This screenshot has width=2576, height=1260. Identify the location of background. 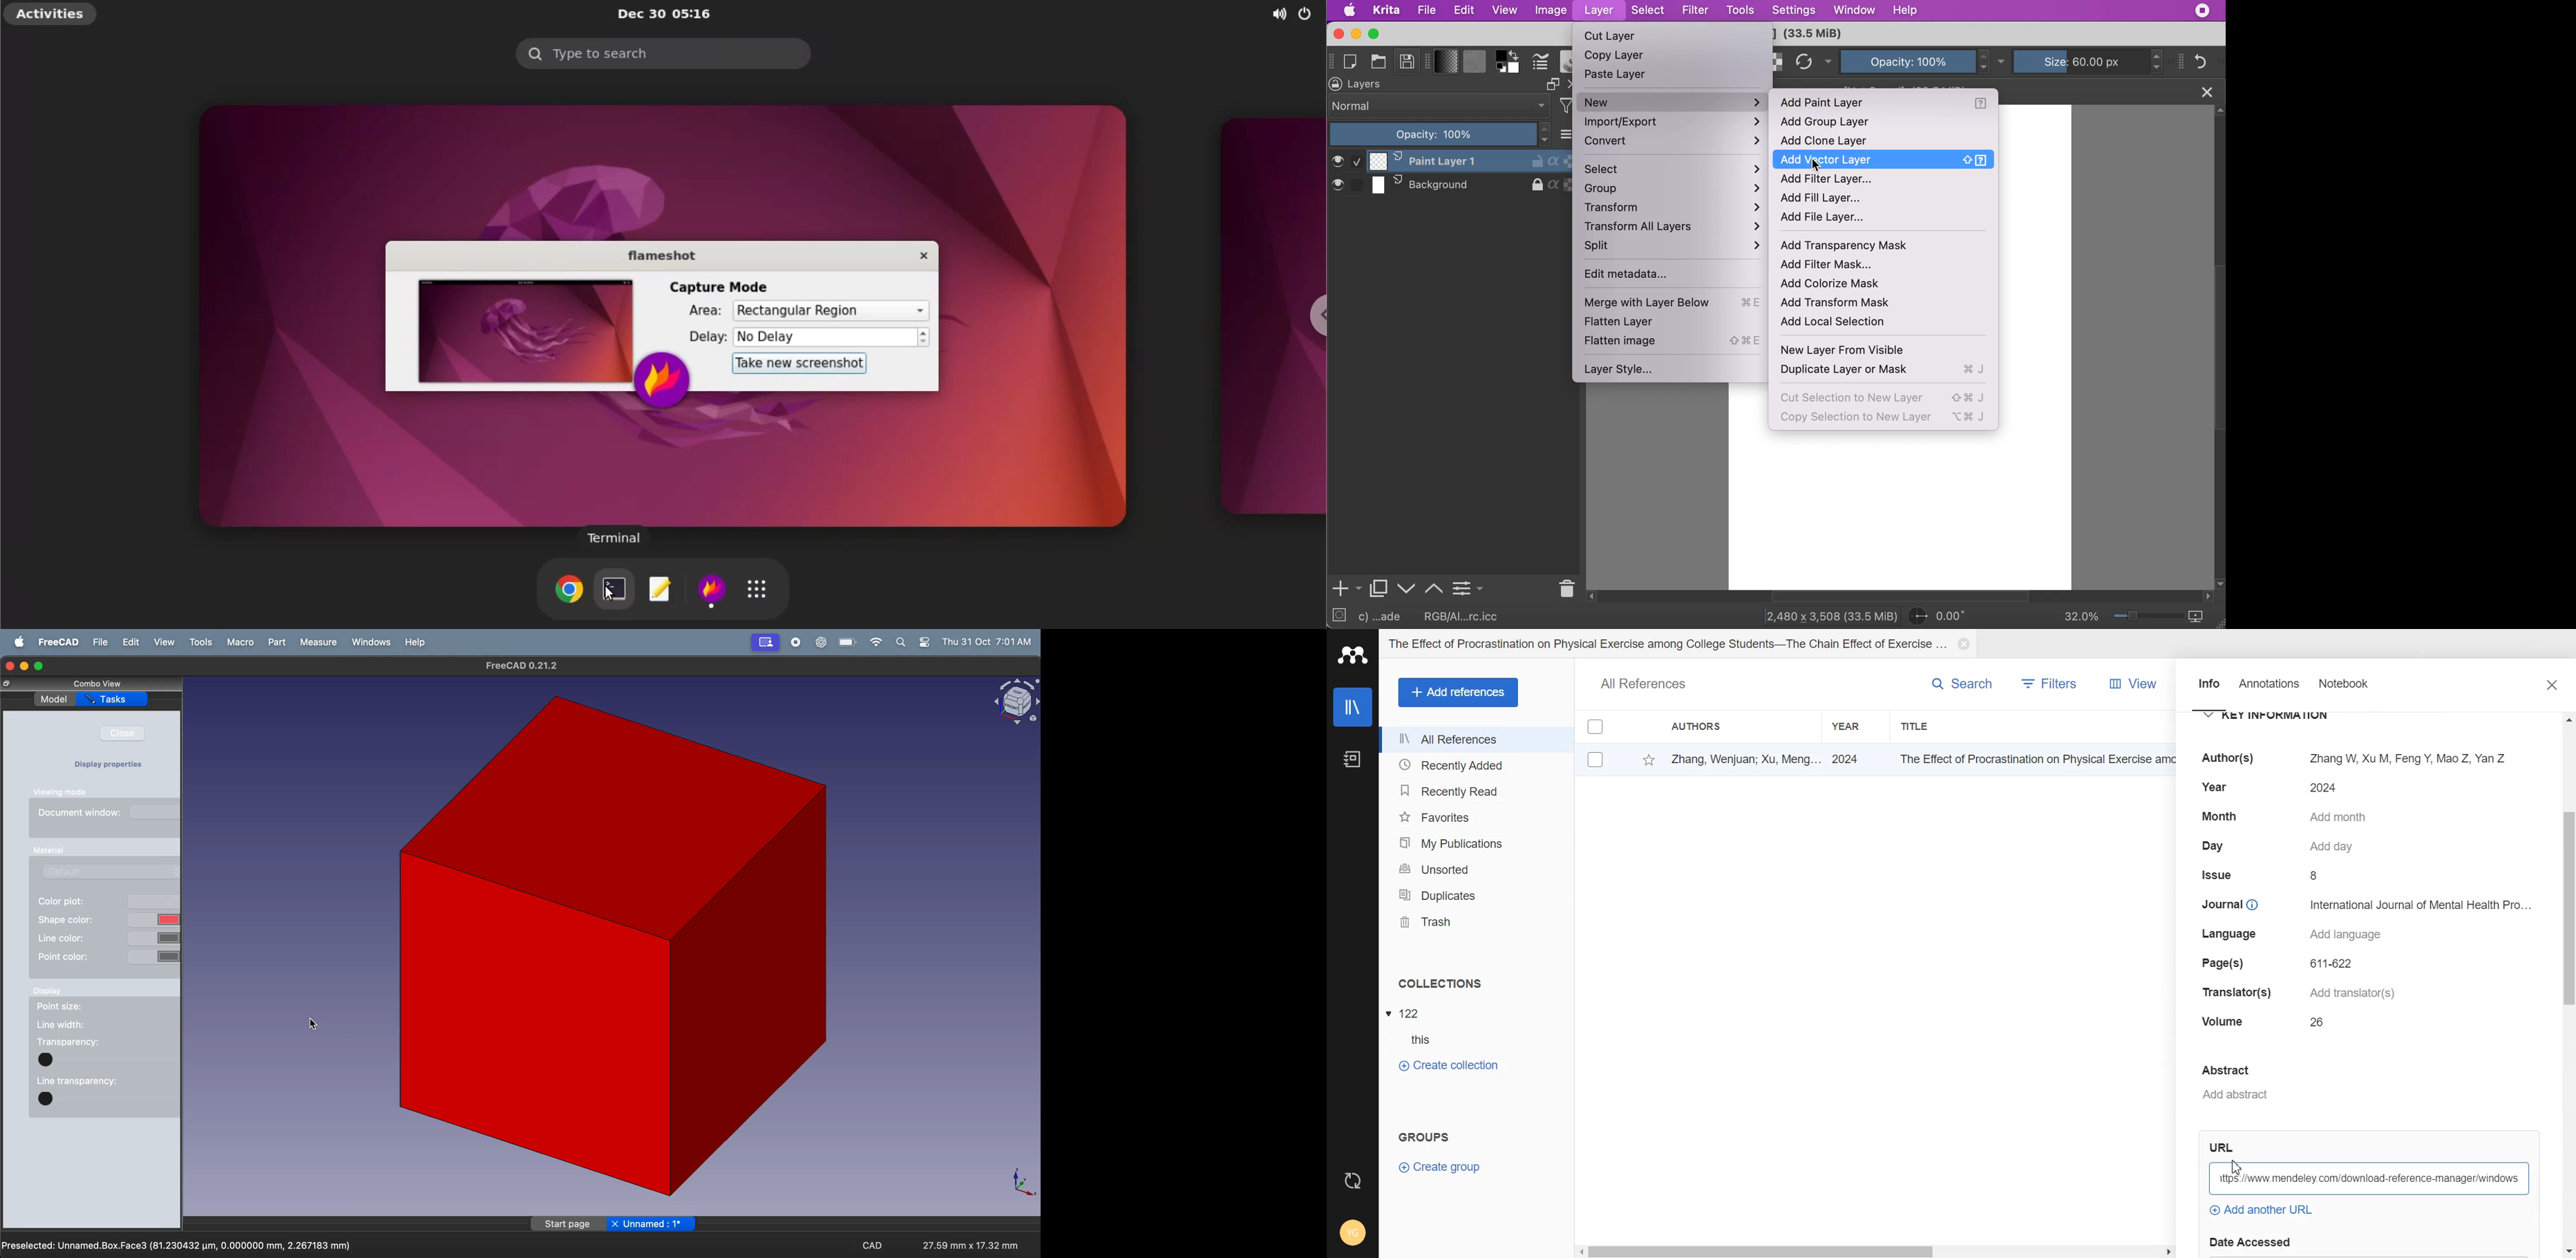
(1449, 186).